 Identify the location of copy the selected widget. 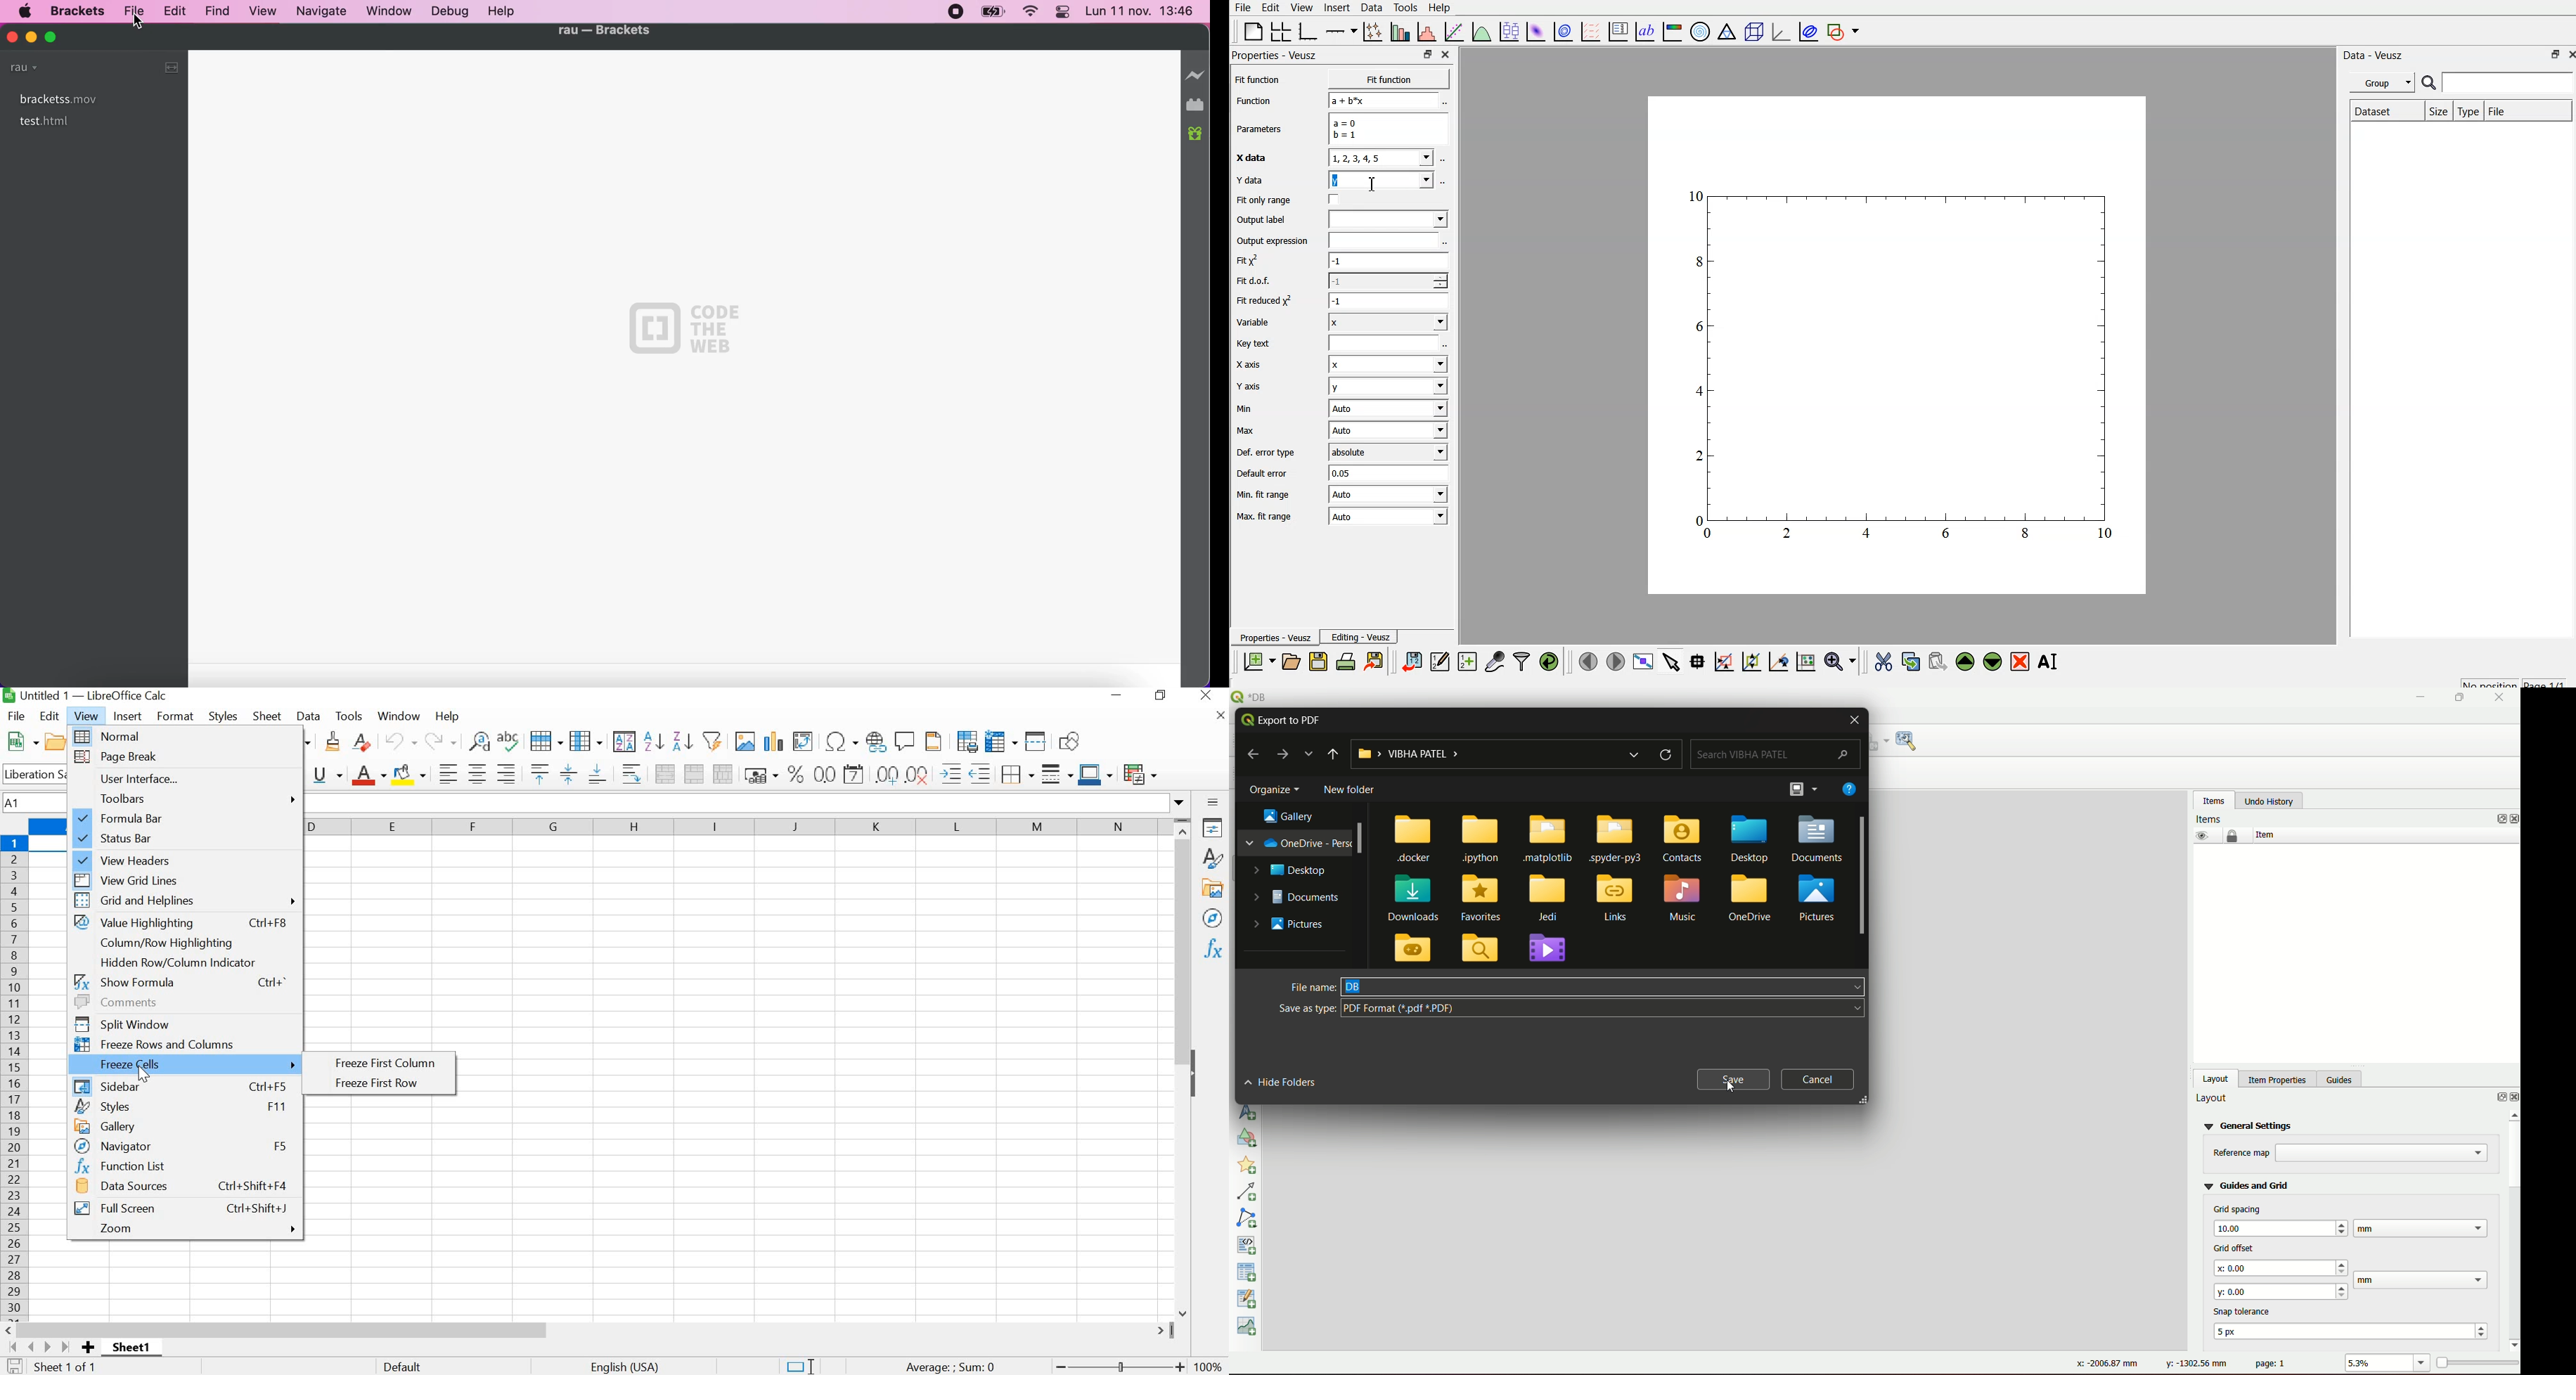
(1912, 663).